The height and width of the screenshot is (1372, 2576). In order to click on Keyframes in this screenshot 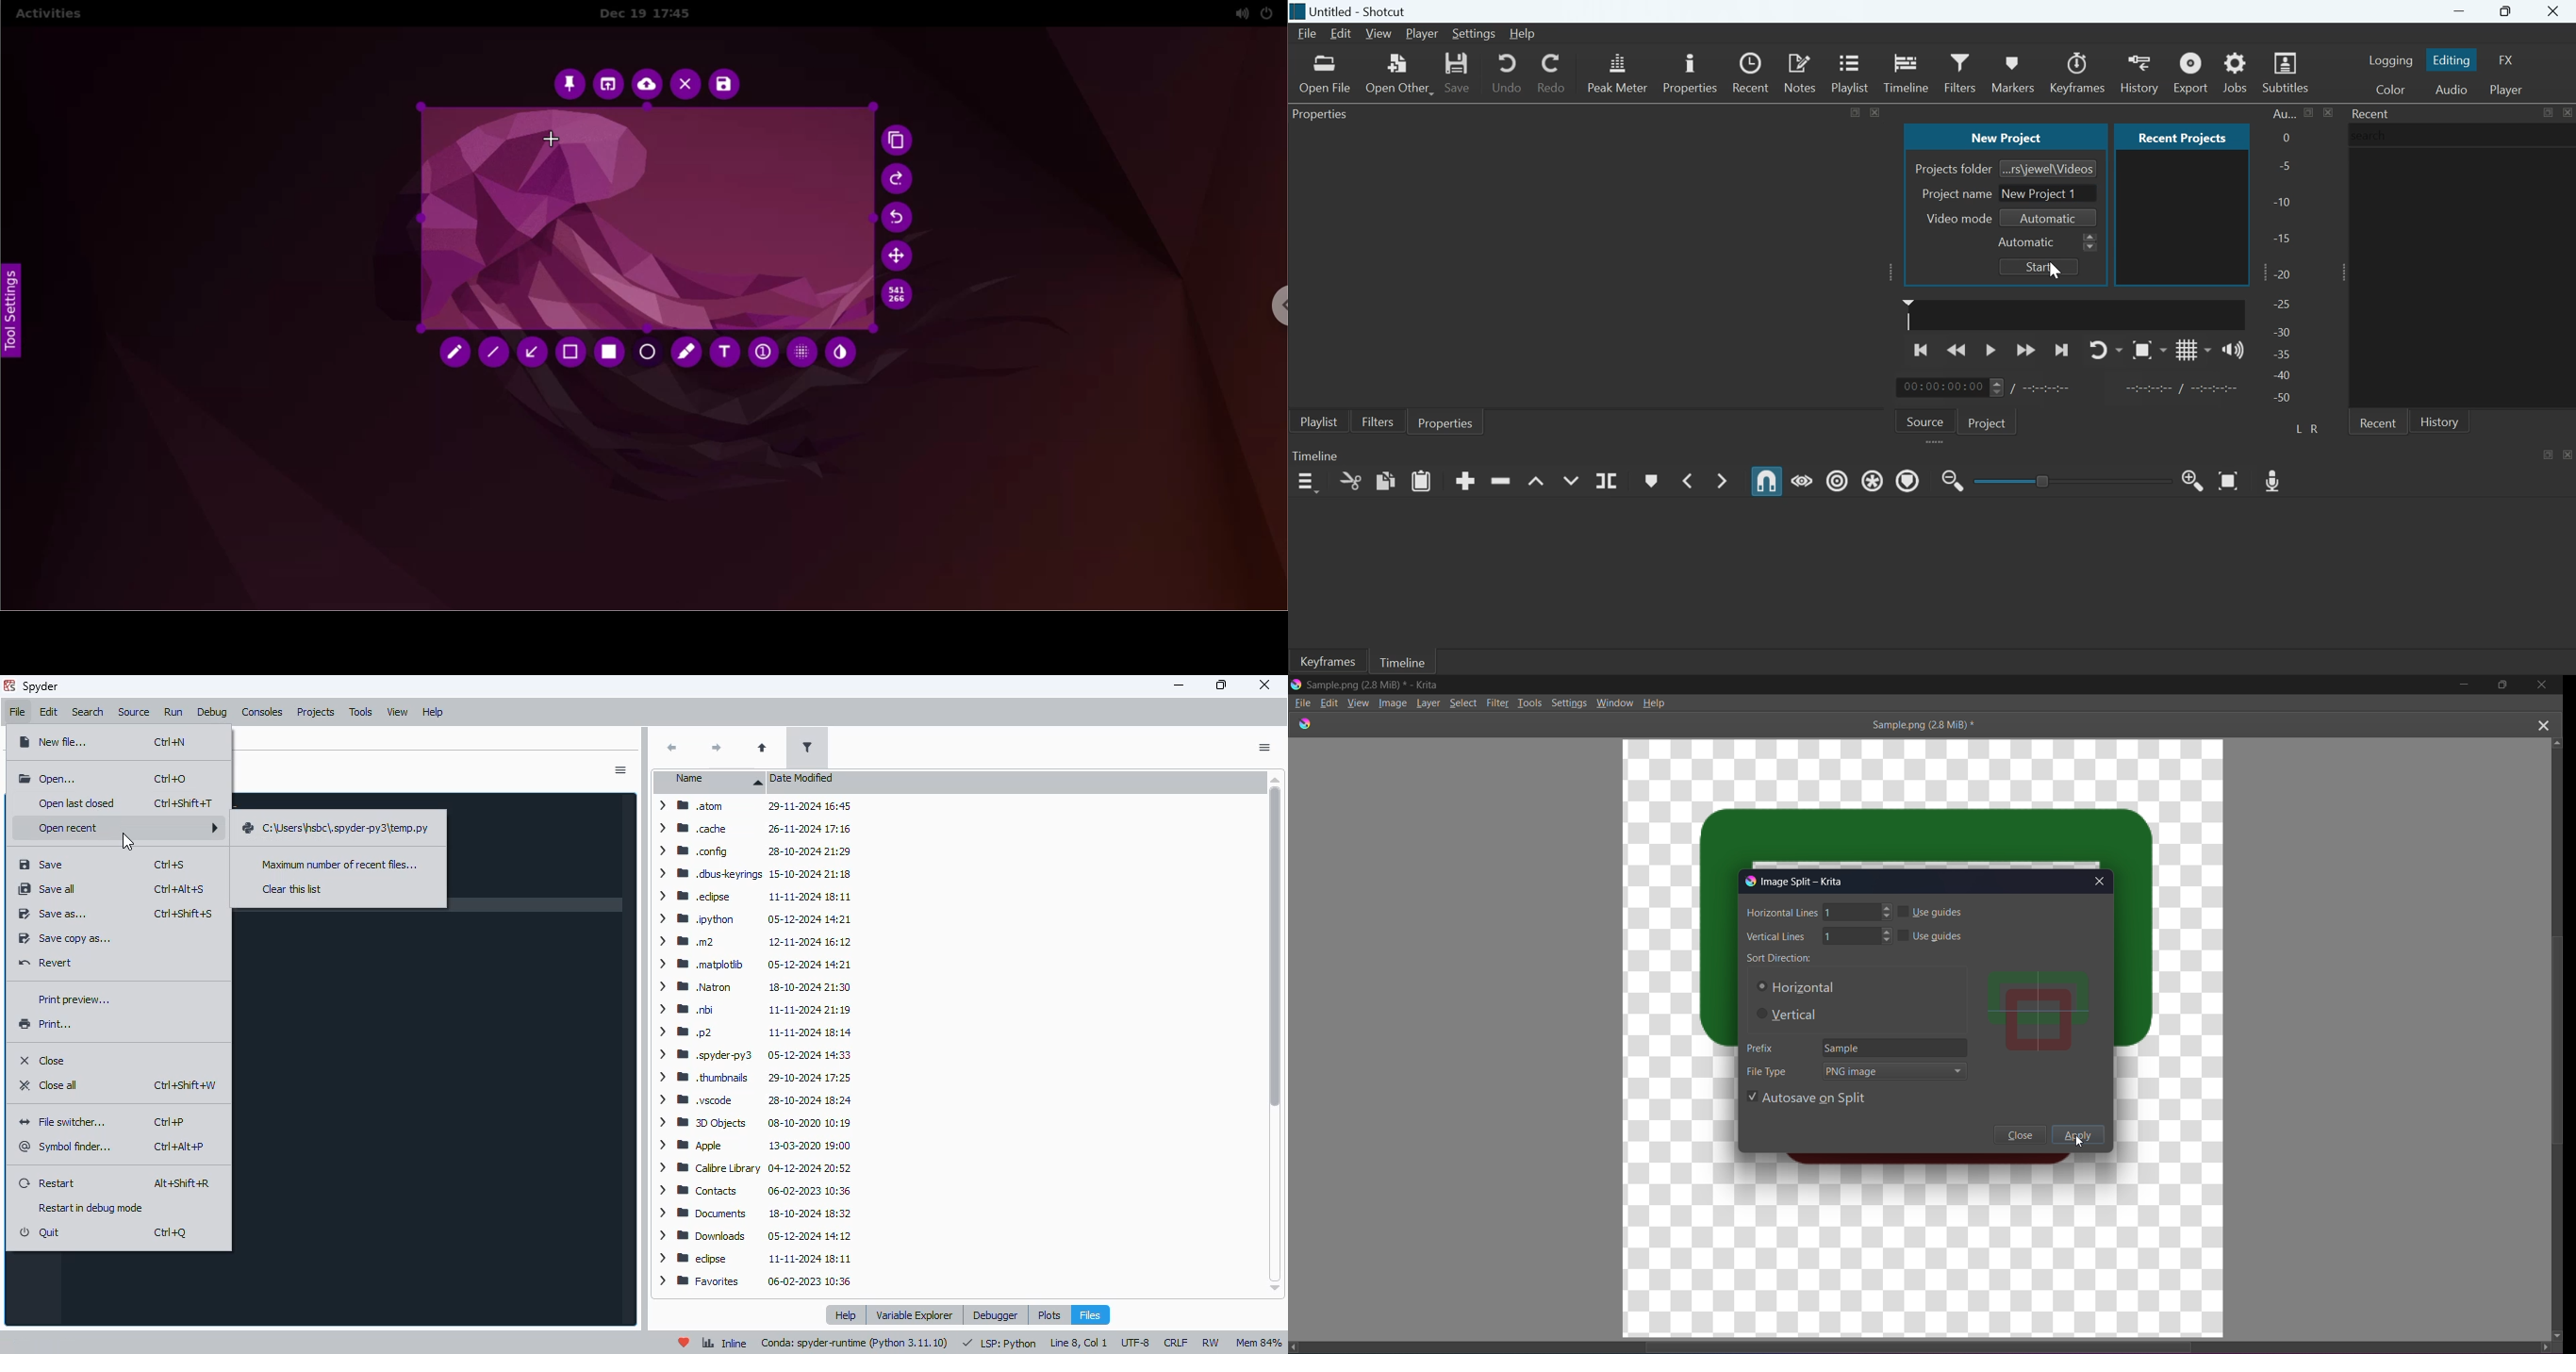, I will do `click(2078, 73)`.